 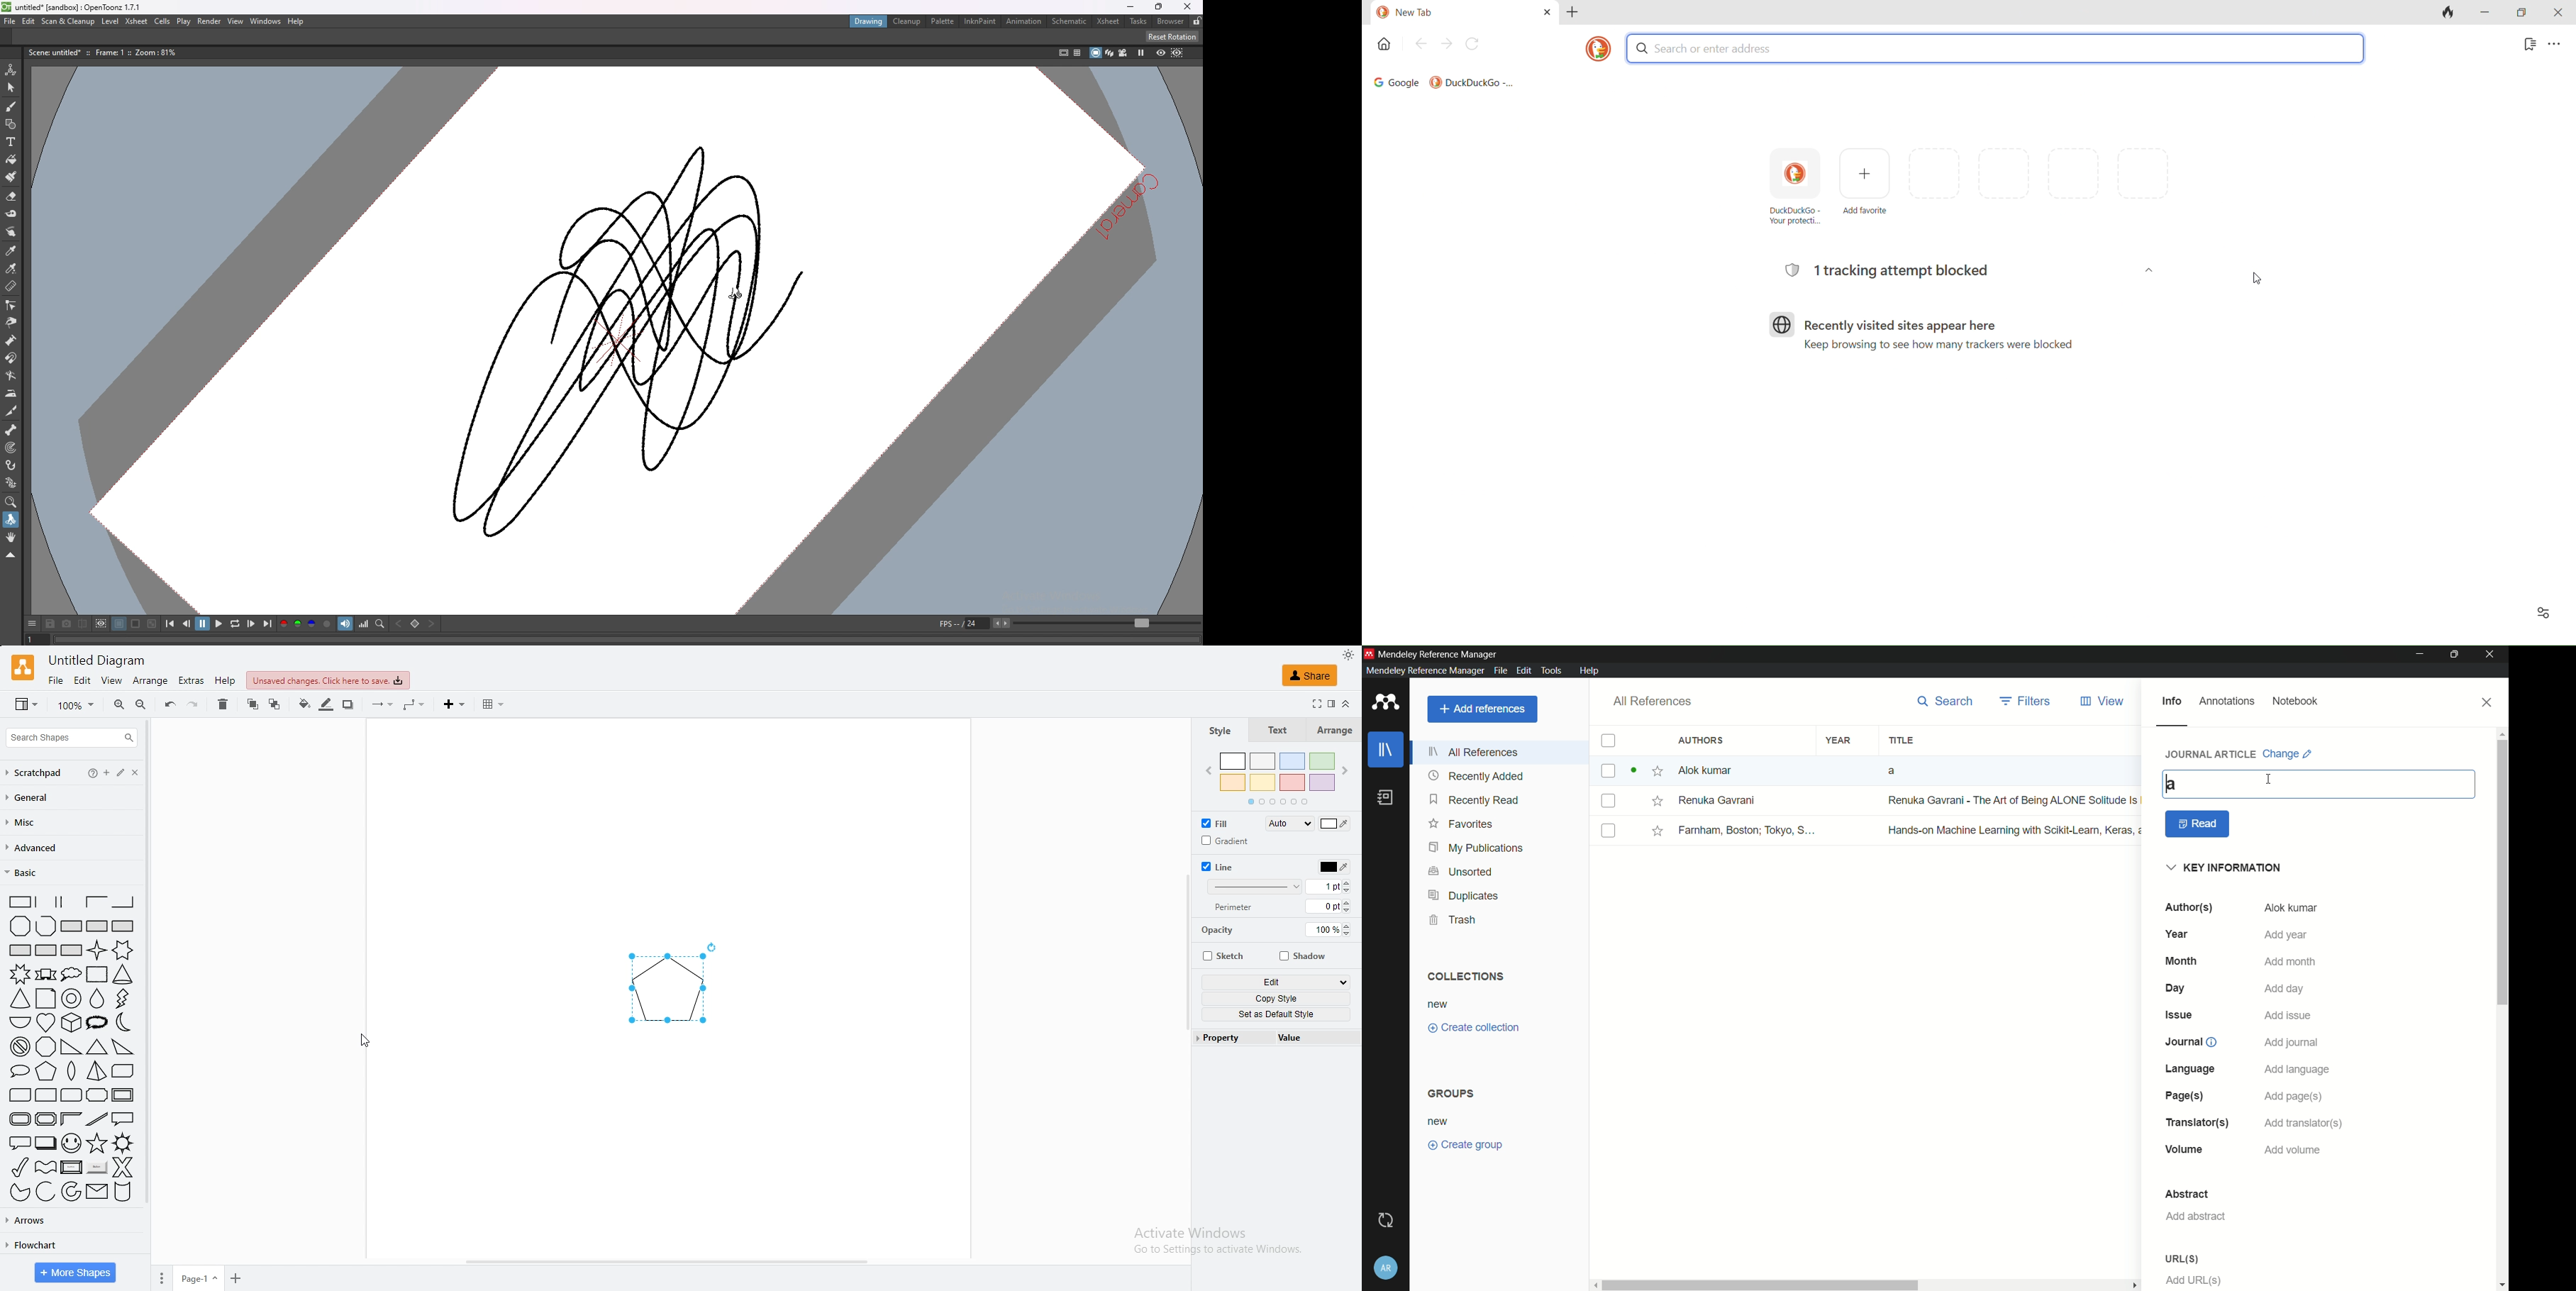 I want to click on duplicates, so click(x=1463, y=897).